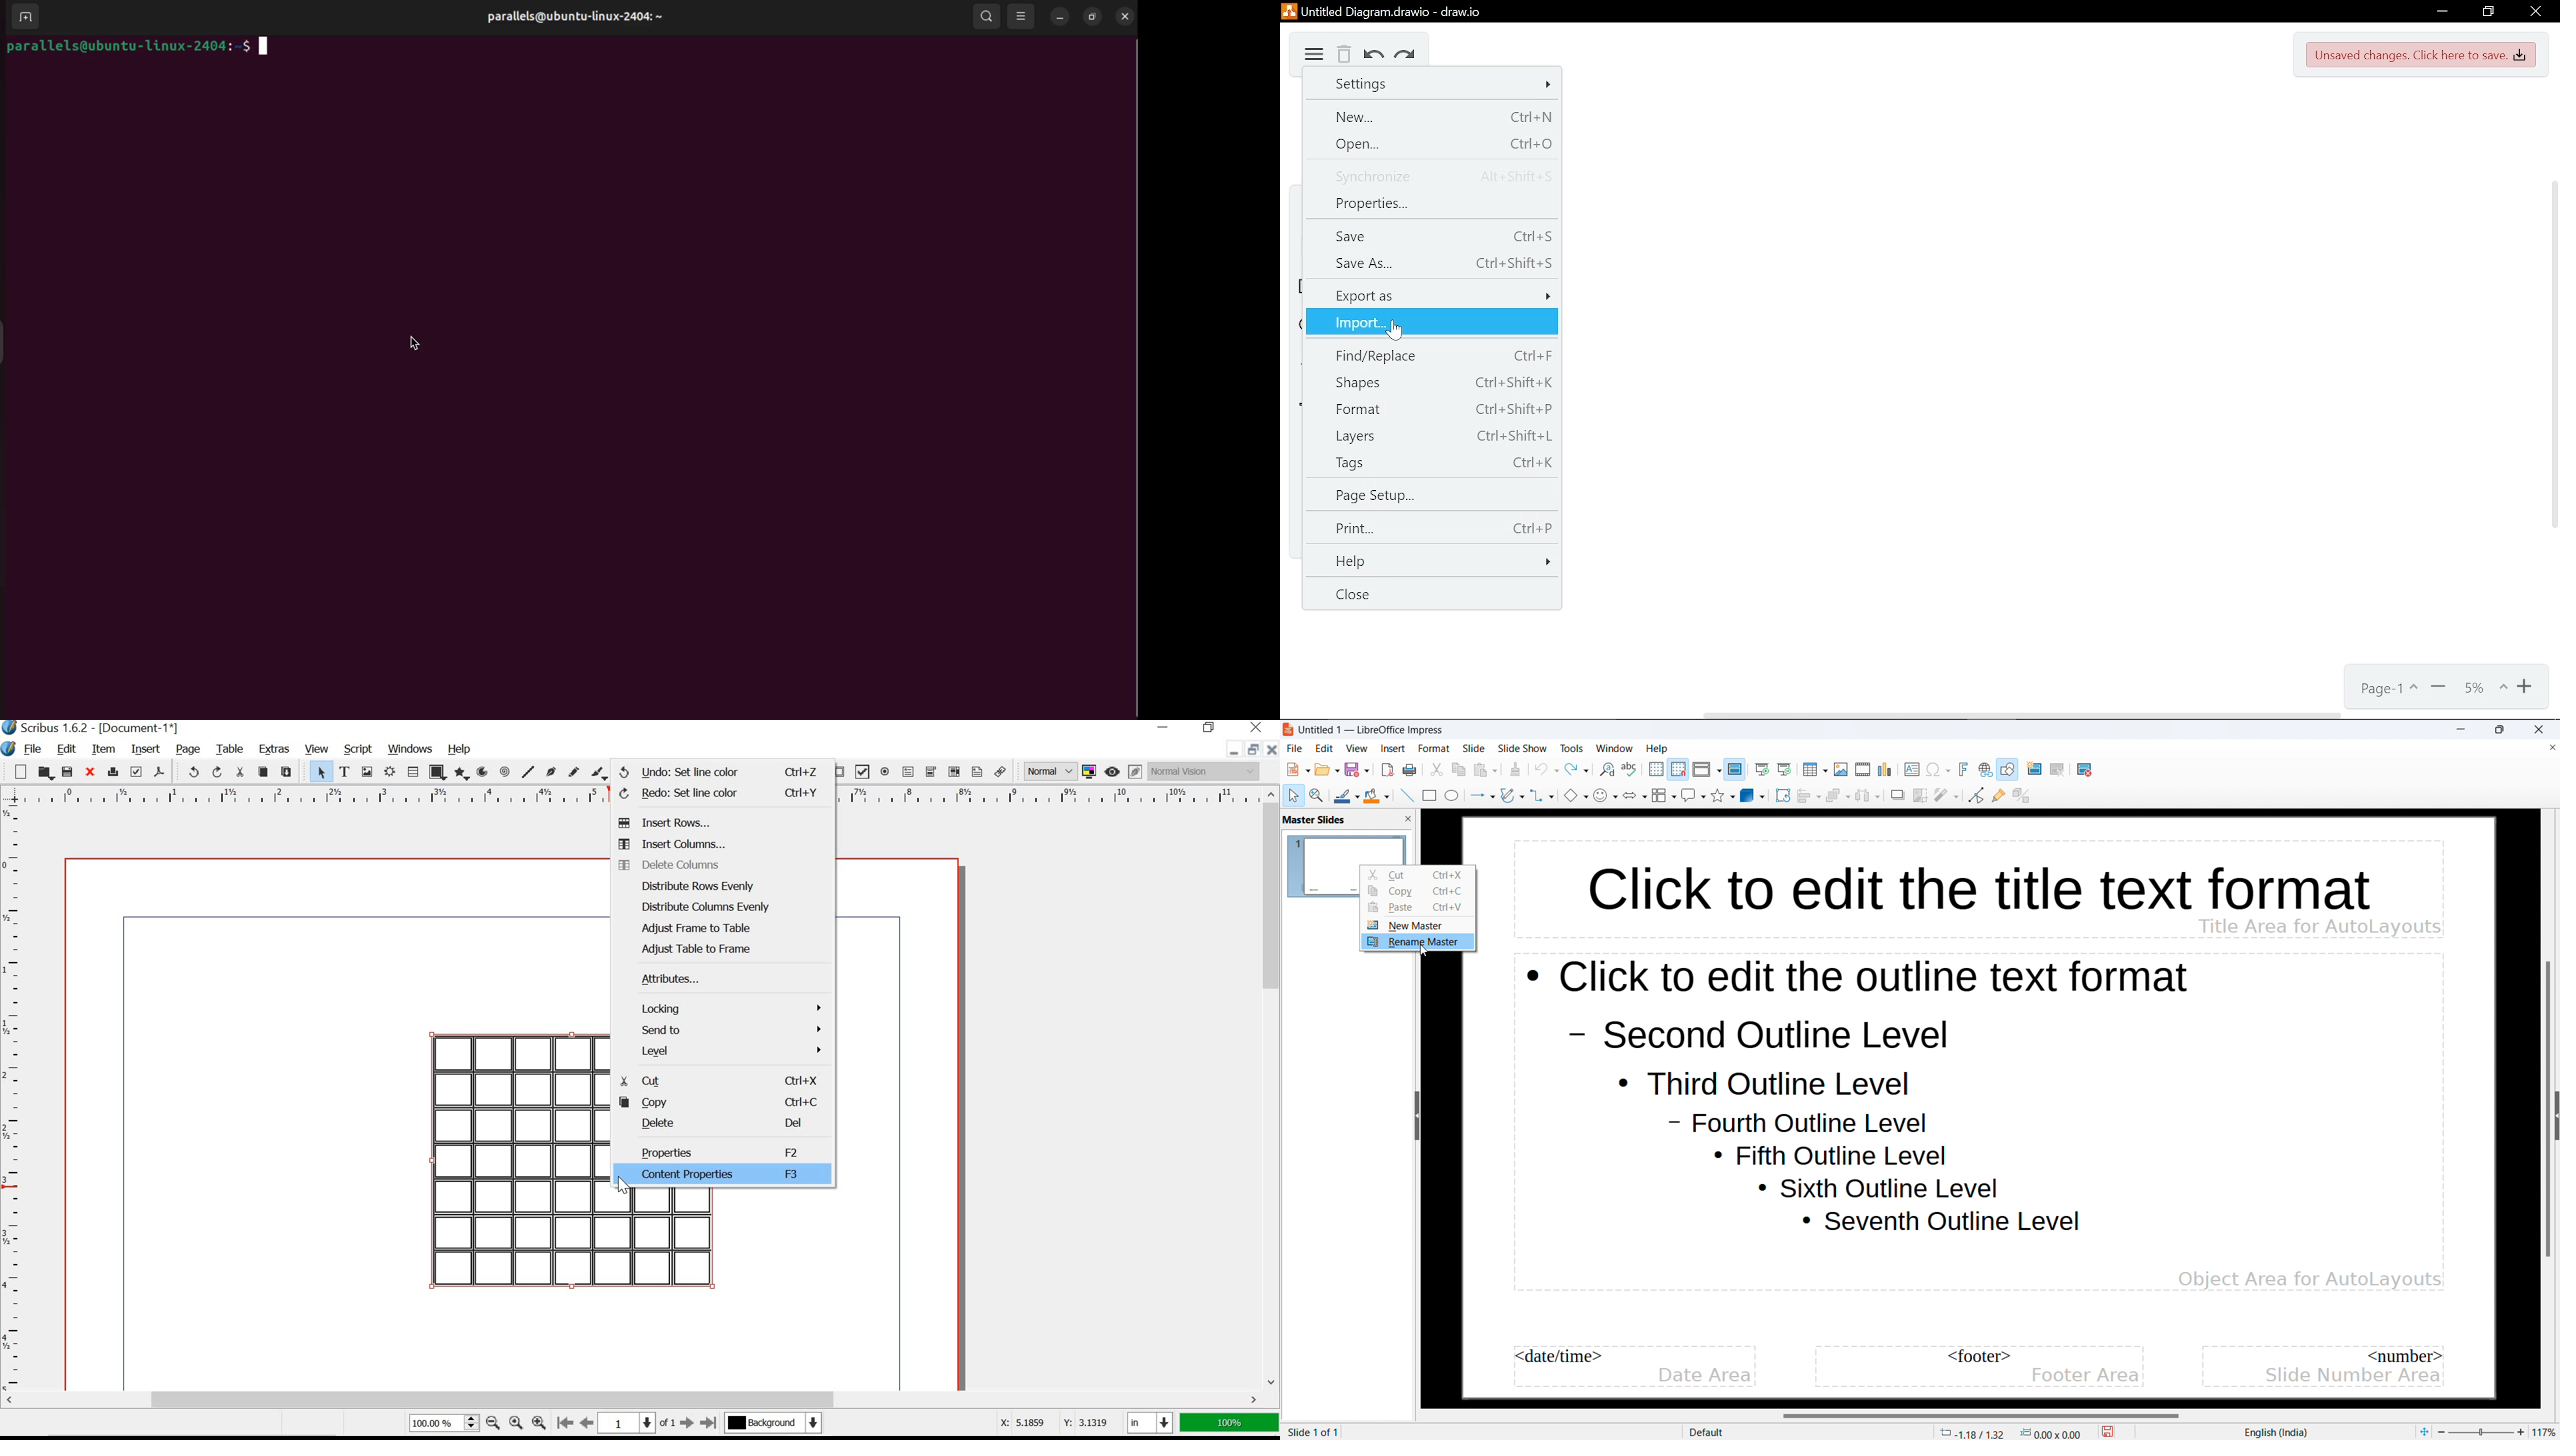  What do you see at coordinates (1523, 748) in the screenshot?
I see `slide show` at bounding box center [1523, 748].